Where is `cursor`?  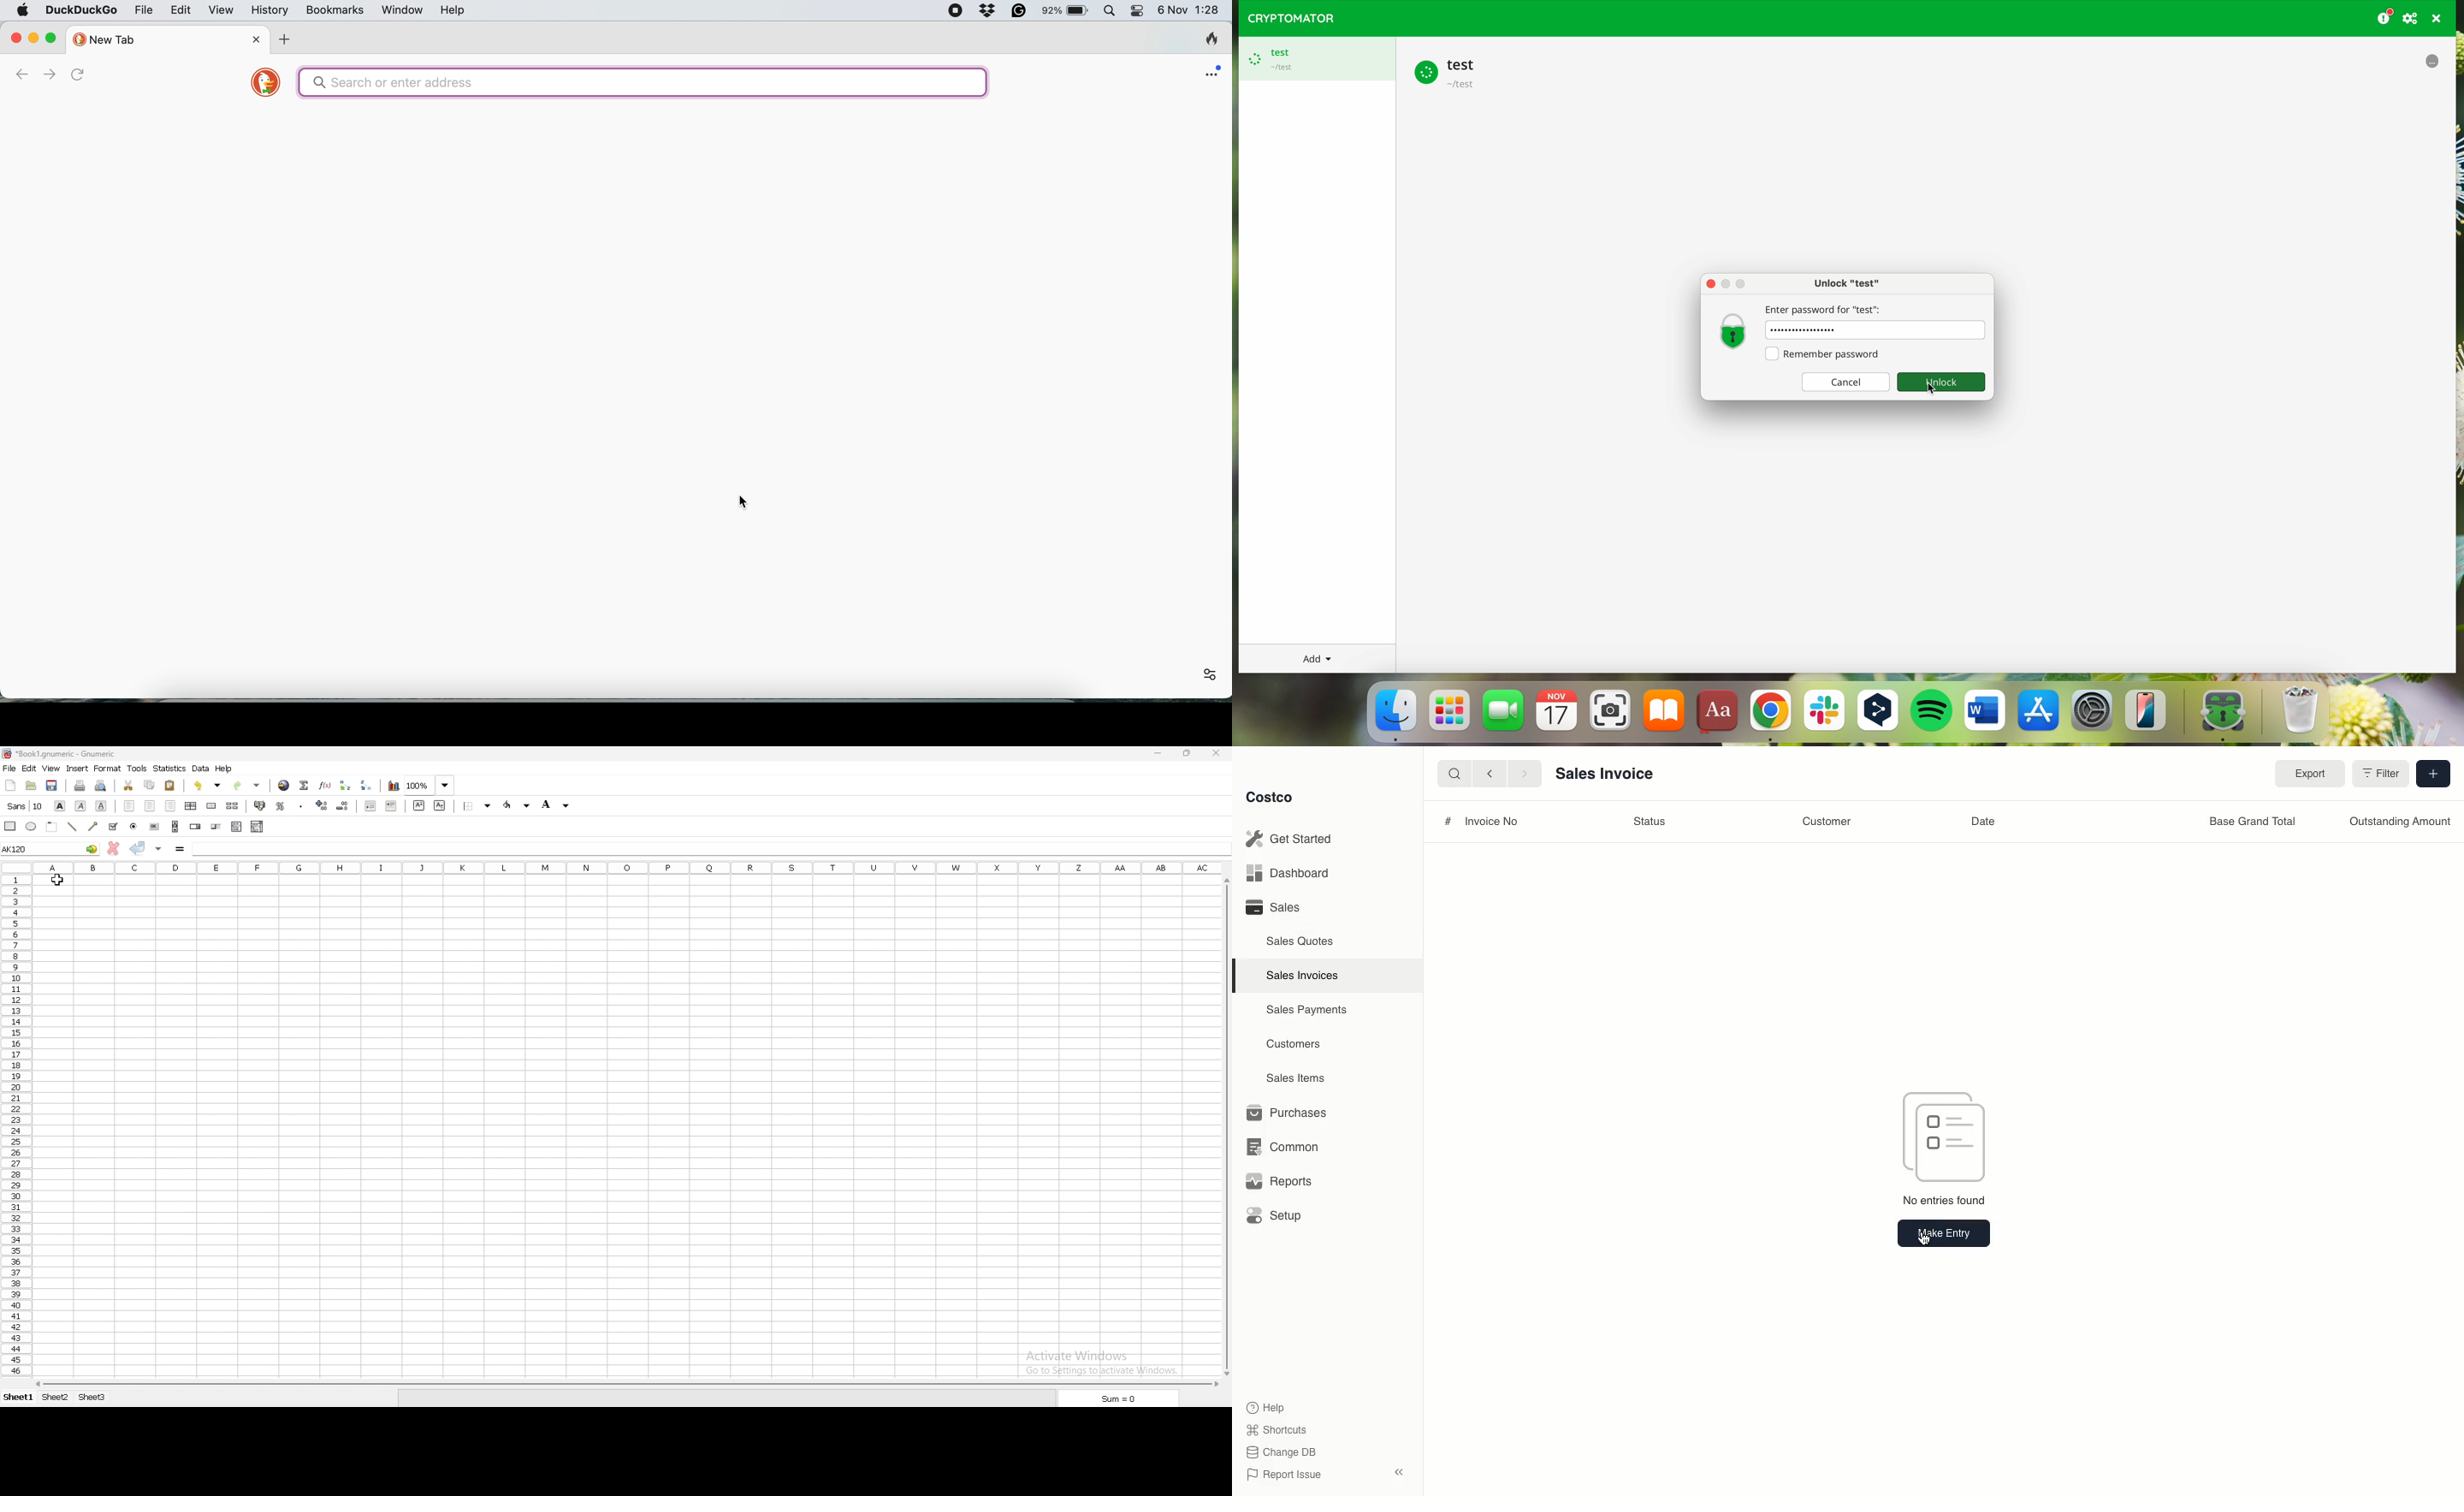 cursor is located at coordinates (58, 880).